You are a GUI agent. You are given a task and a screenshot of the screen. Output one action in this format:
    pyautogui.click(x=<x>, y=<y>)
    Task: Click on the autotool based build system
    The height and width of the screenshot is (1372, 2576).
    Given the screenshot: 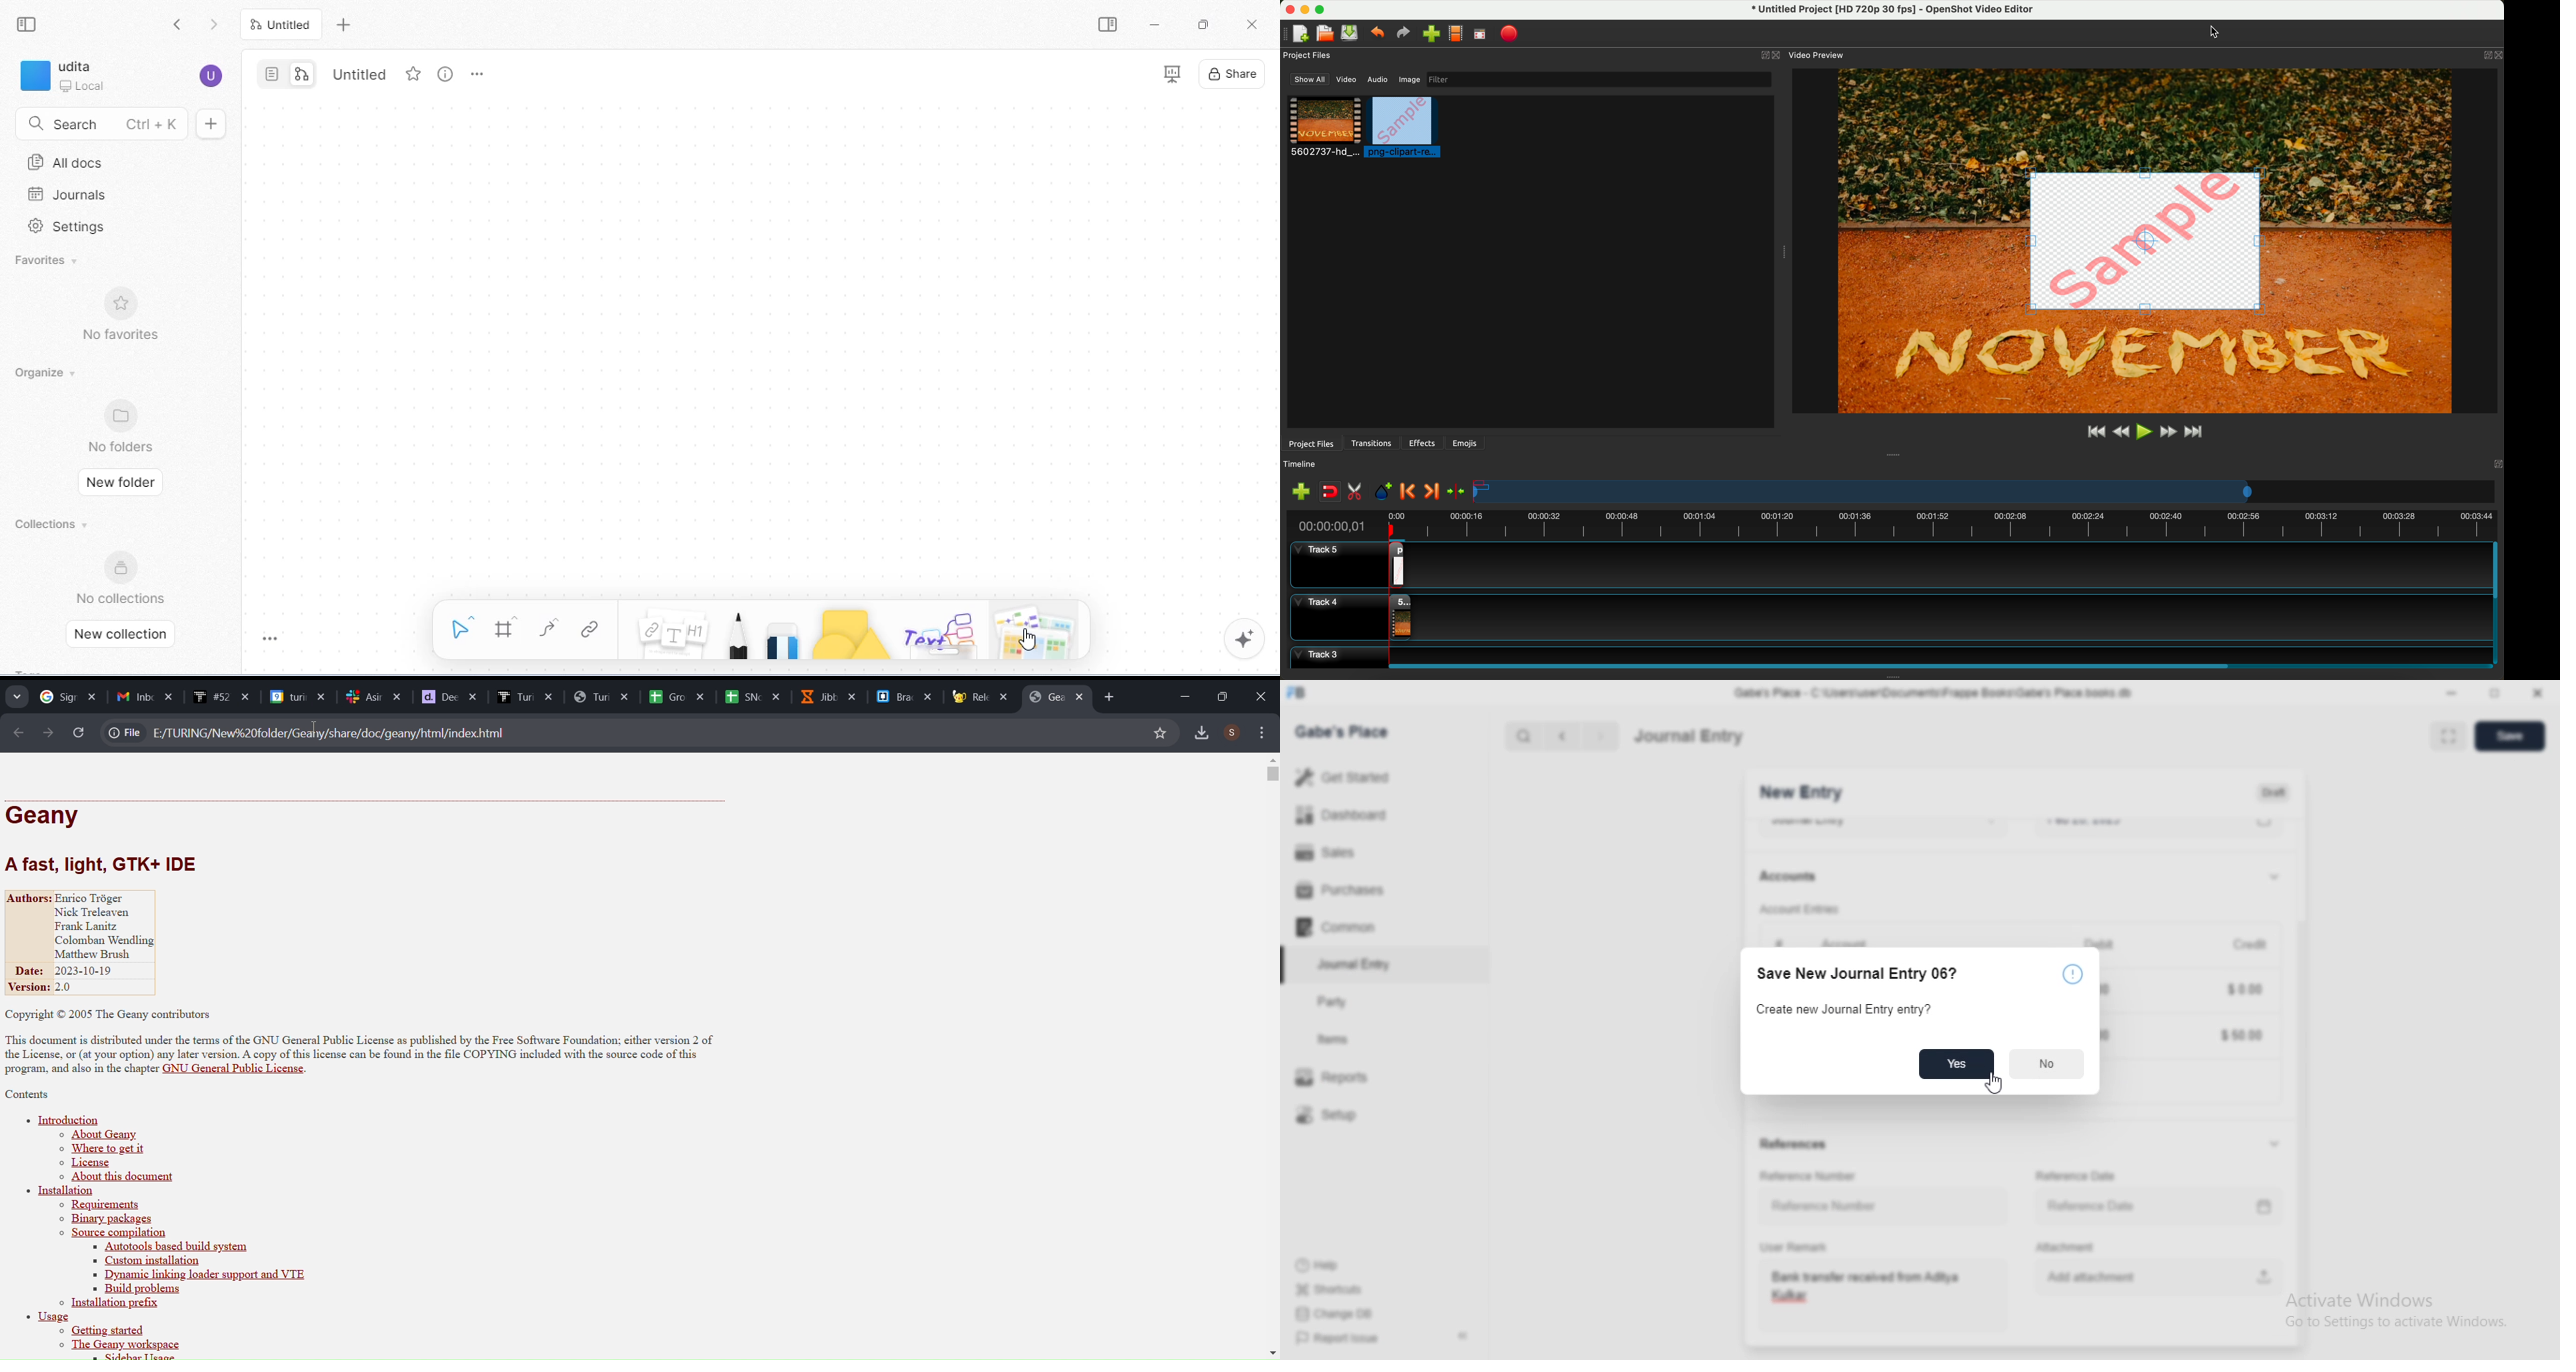 What is the action you would take?
    pyautogui.click(x=215, y=1247)
    